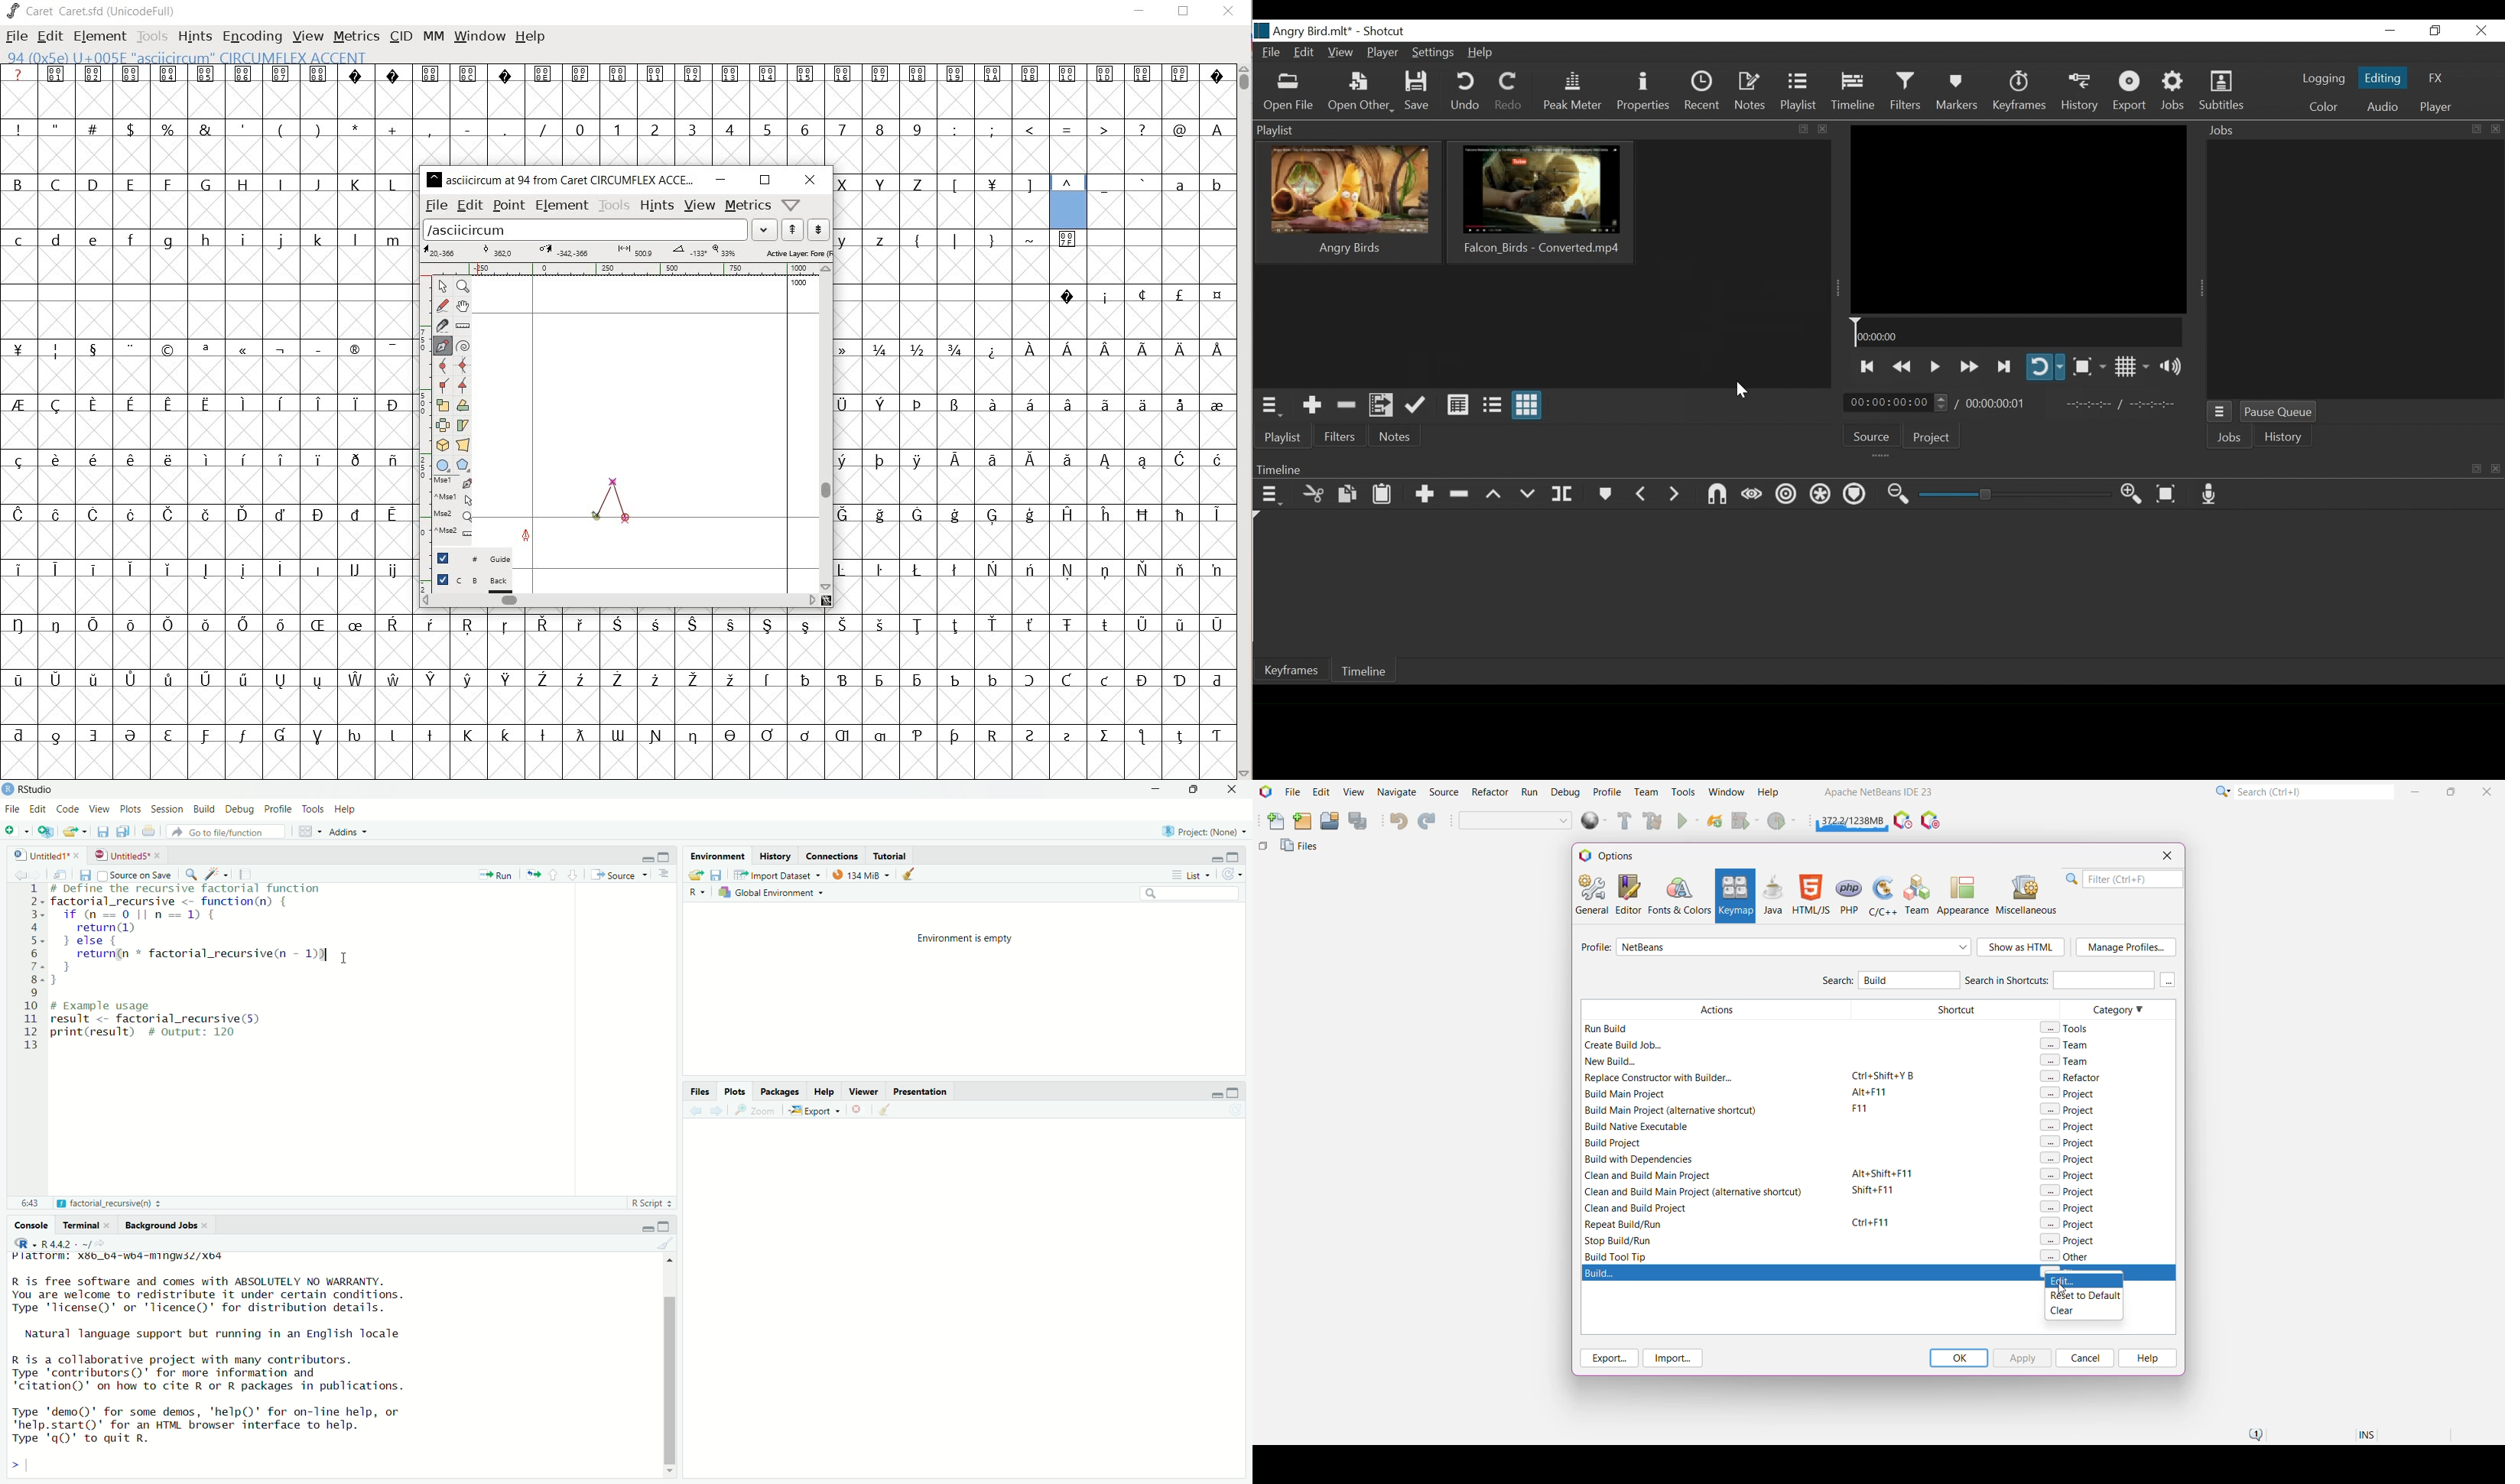  I want to click on ELEMENT, so click(98, 36).